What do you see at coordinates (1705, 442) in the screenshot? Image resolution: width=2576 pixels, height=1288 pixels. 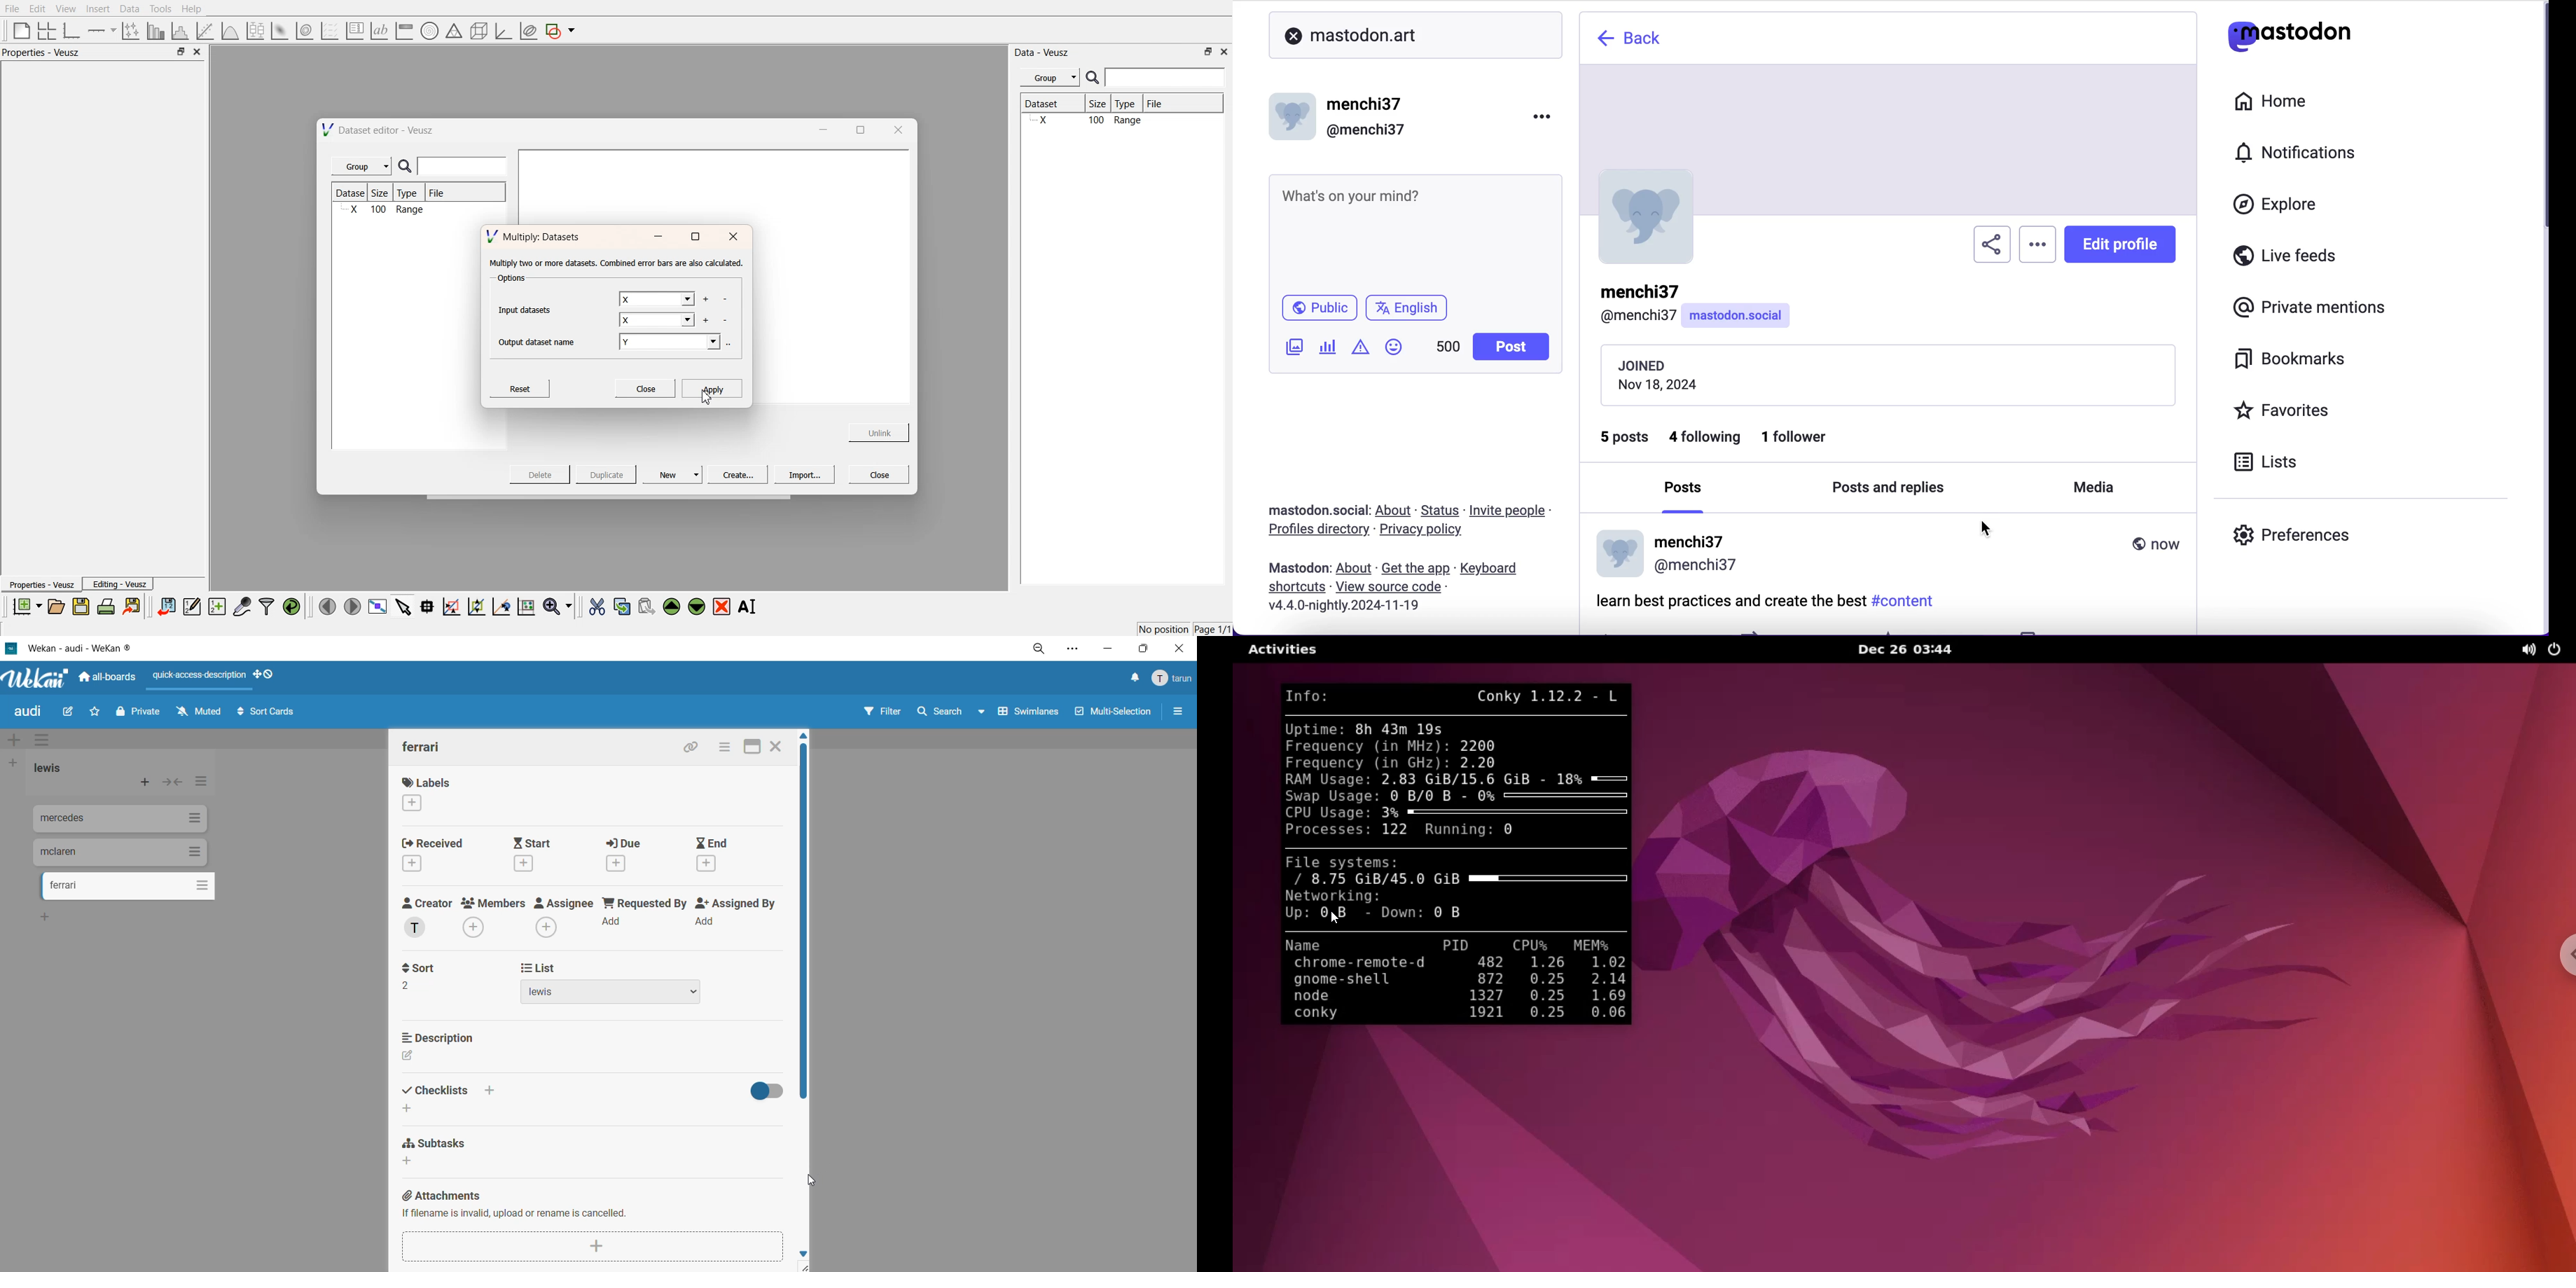 I see `4 following` at bounding box center [1705, 442].